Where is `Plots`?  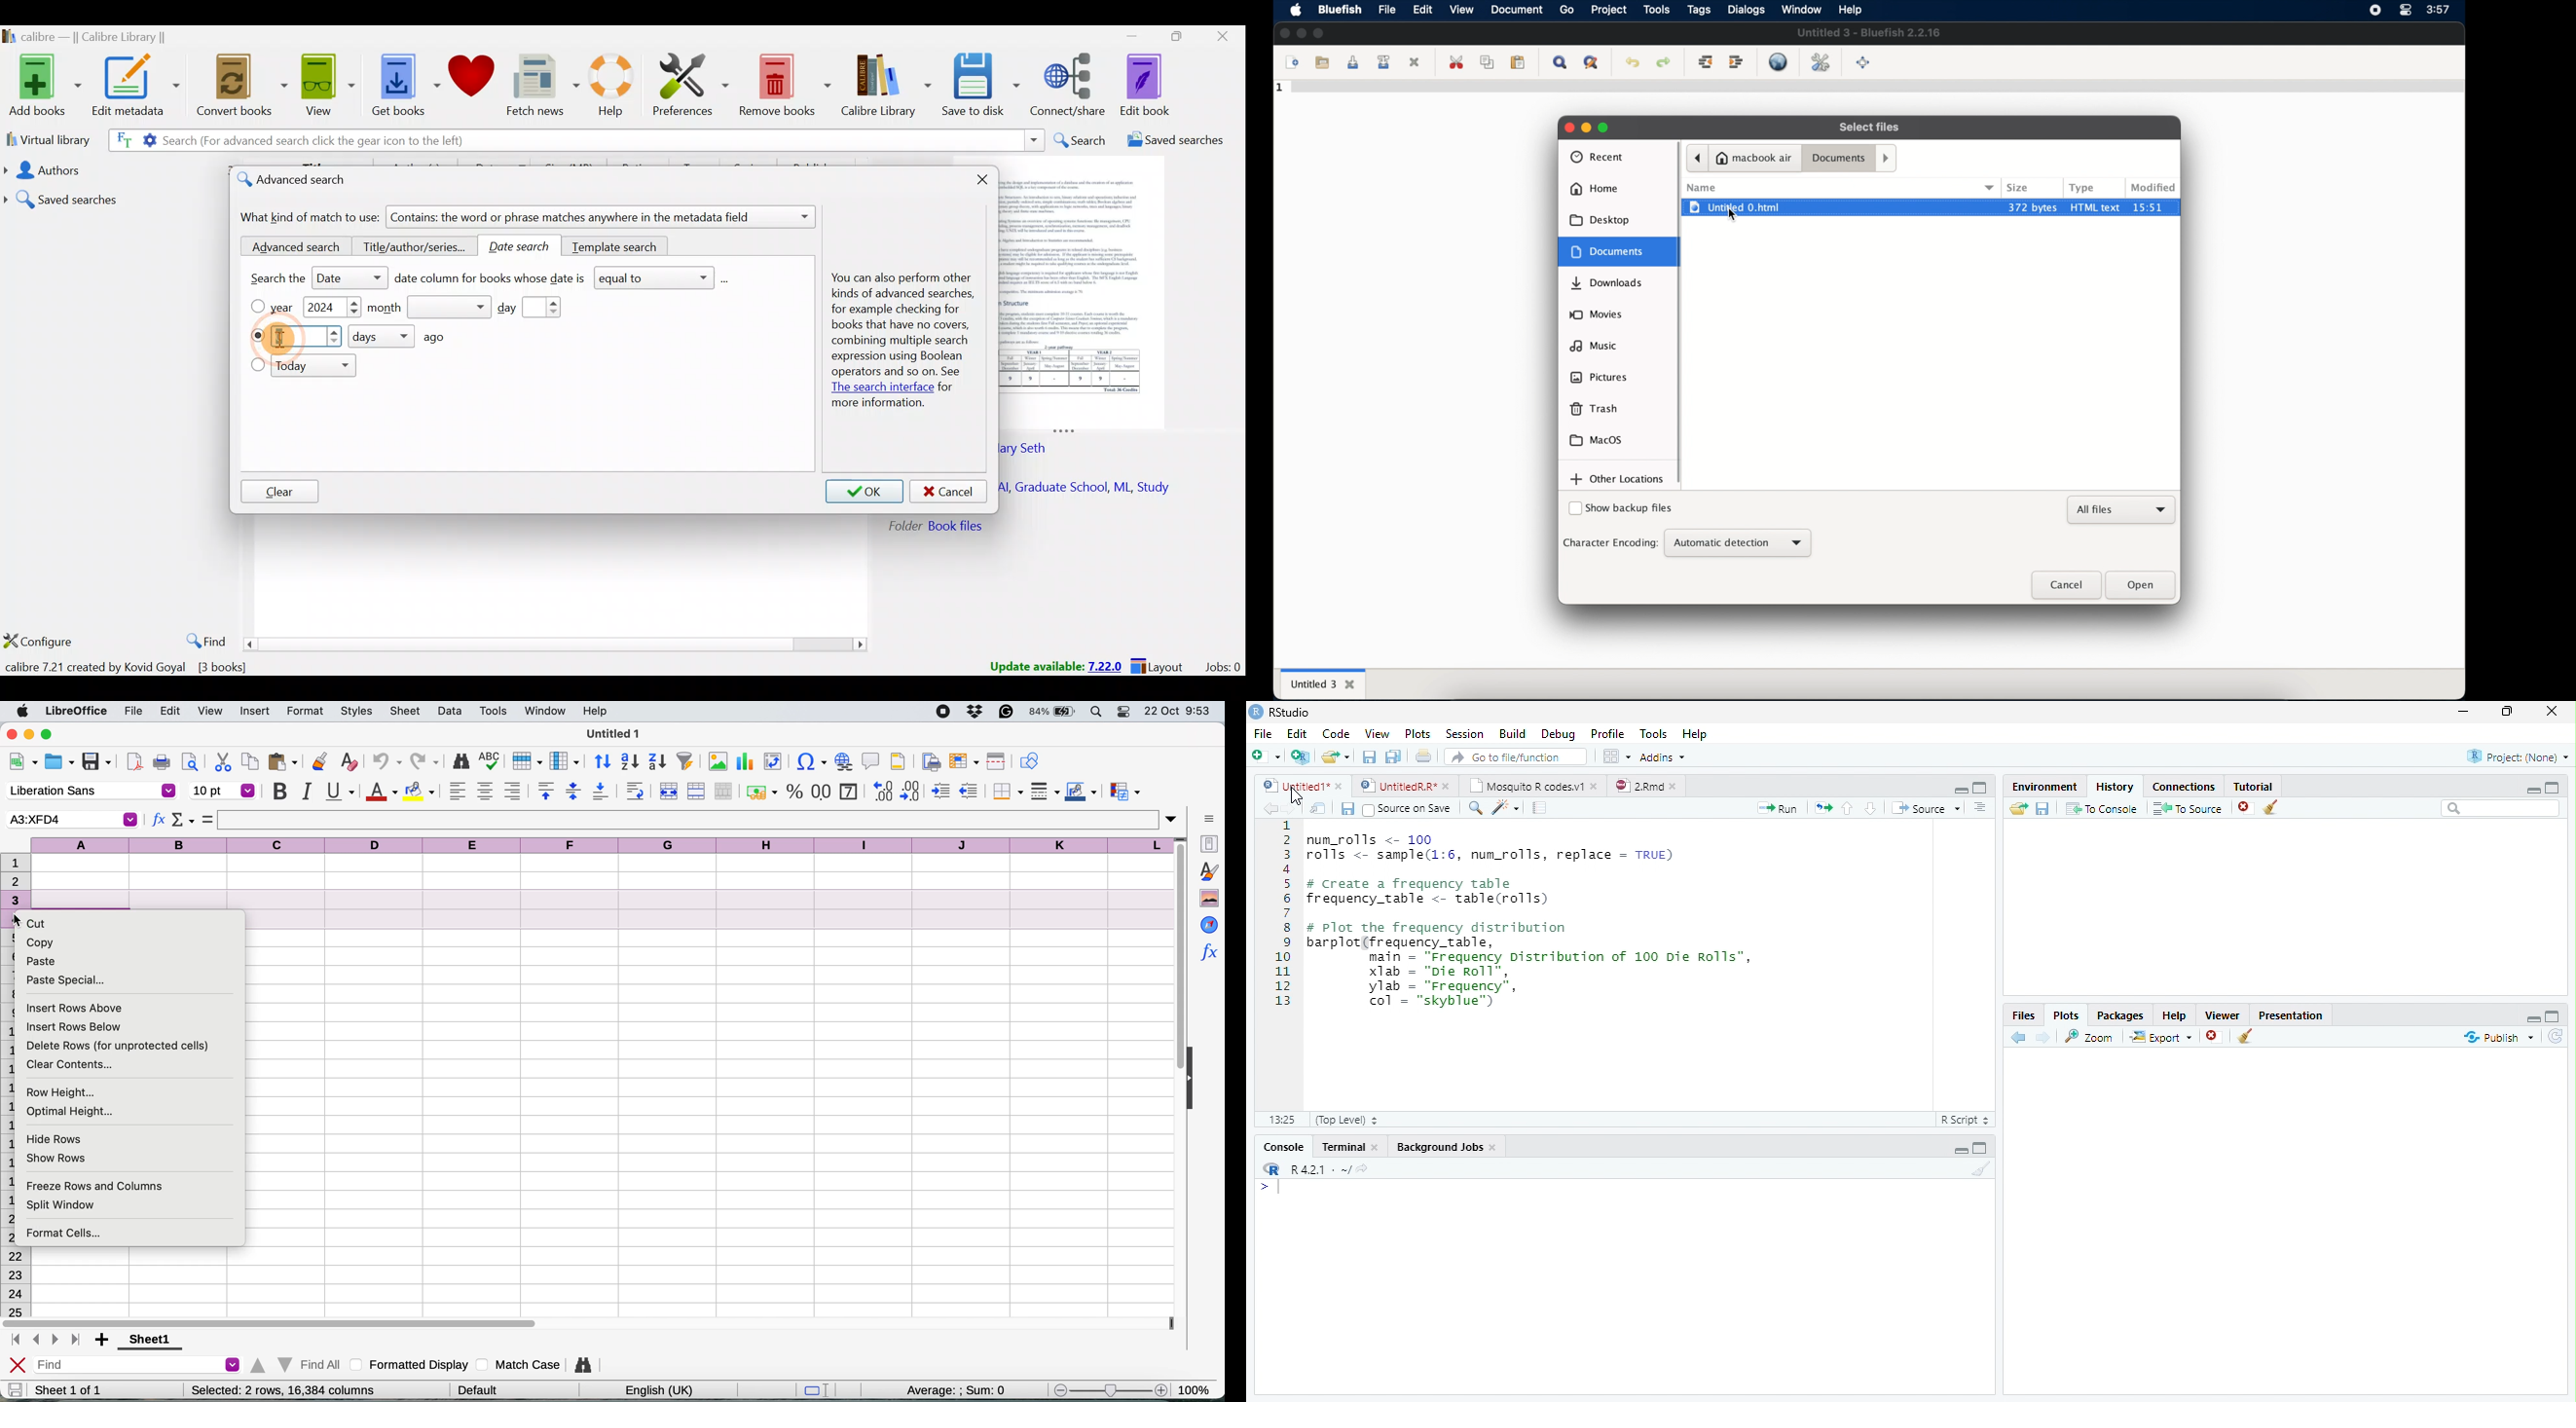
Plots is located at coordinates (1418, 732).